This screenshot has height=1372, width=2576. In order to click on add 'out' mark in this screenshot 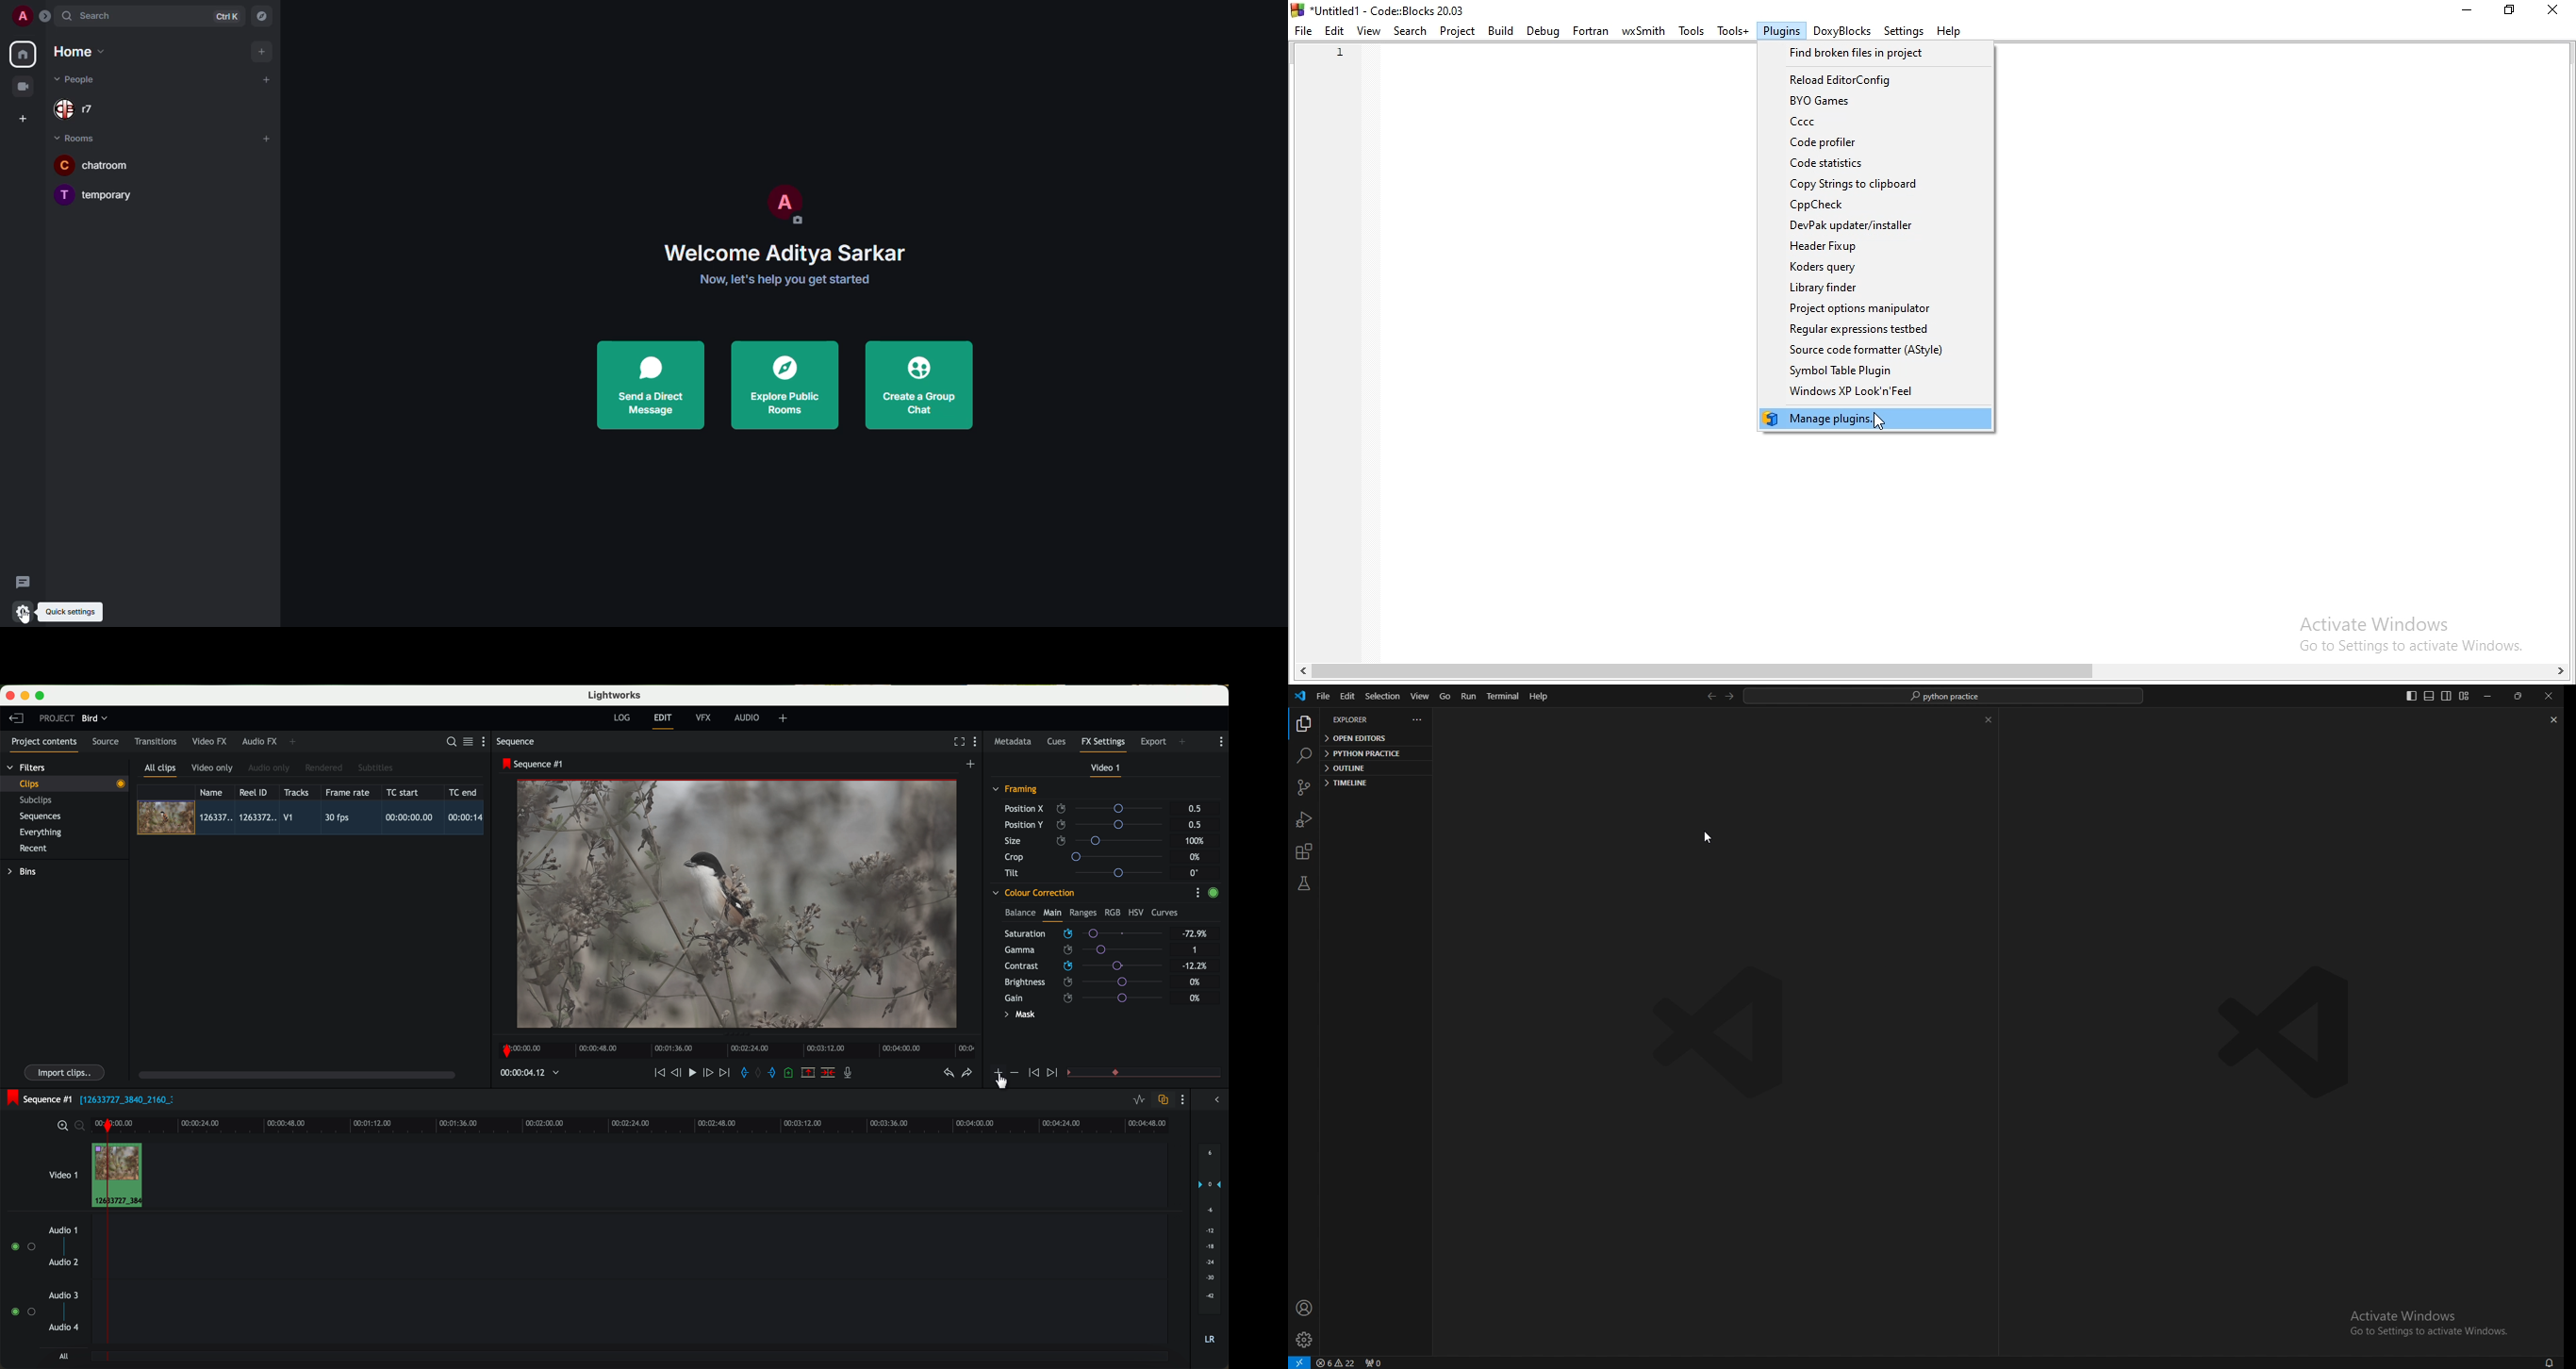, I will do `click(776, 1072)`.